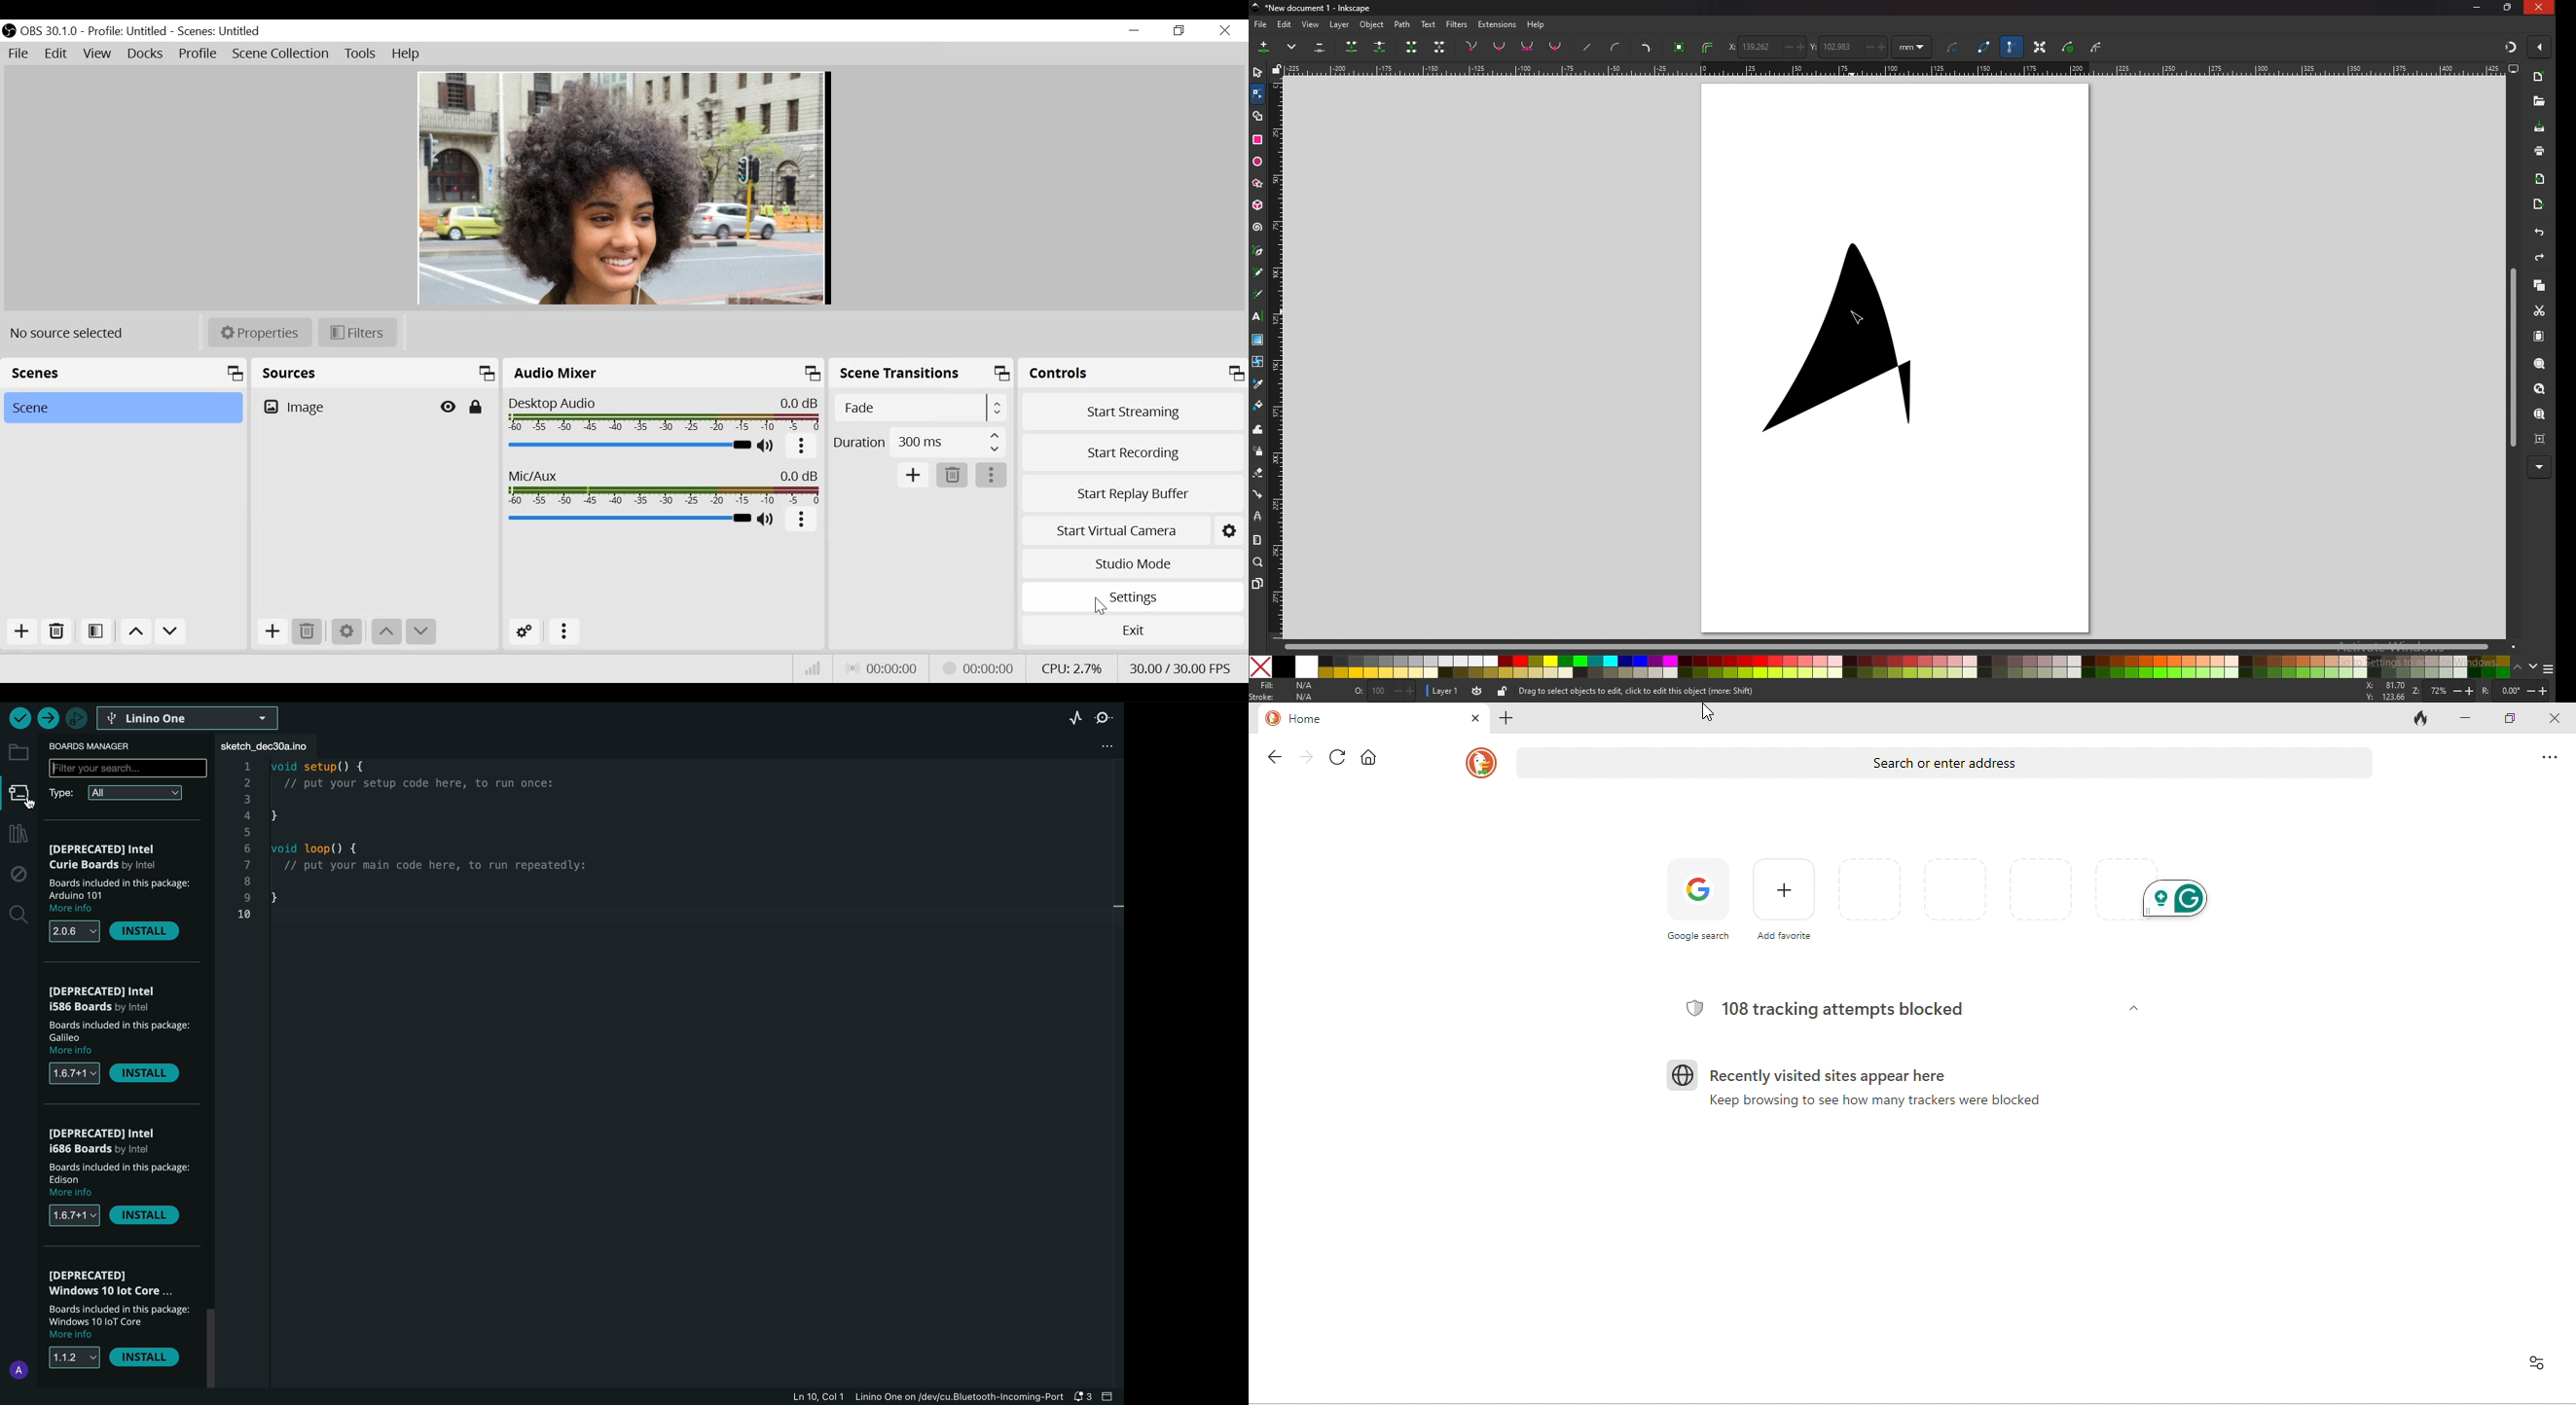  Describe the element at coordinates (1509, 719) in the screenshot. I see `add new tab` at that location.